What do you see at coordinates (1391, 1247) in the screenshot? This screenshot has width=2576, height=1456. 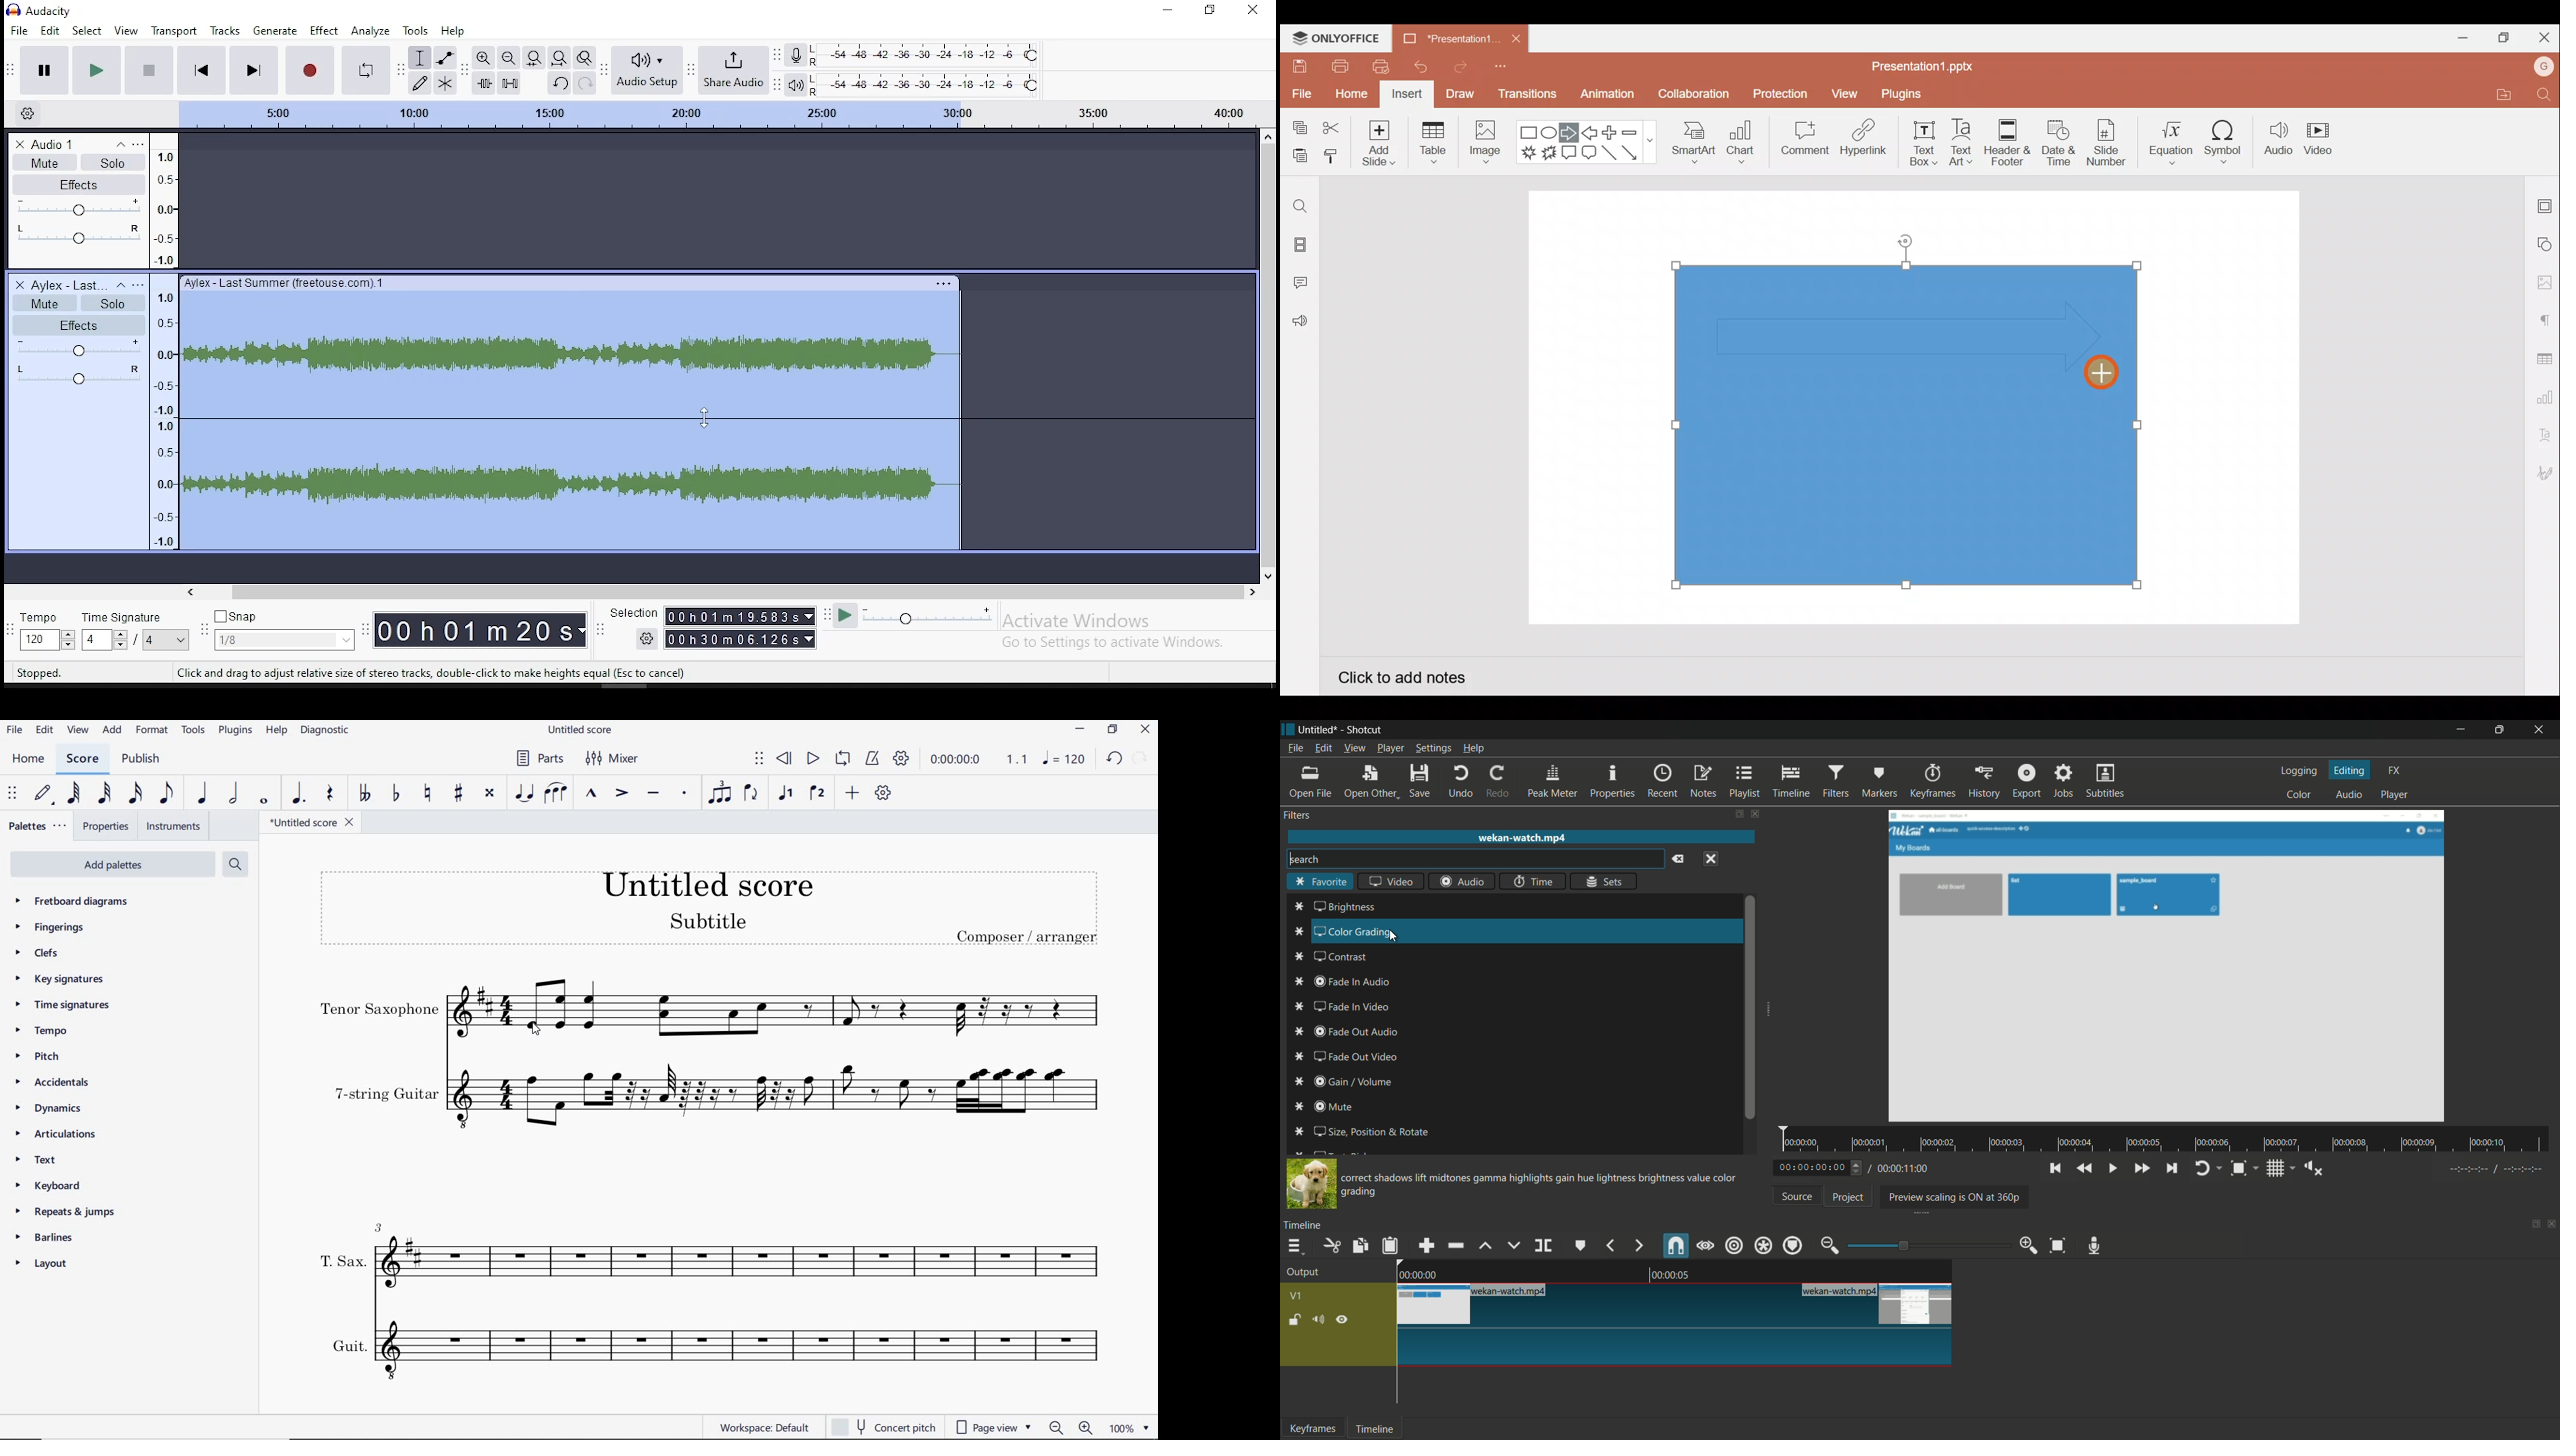 I see `paste` at bounding box center [1391, 1247].